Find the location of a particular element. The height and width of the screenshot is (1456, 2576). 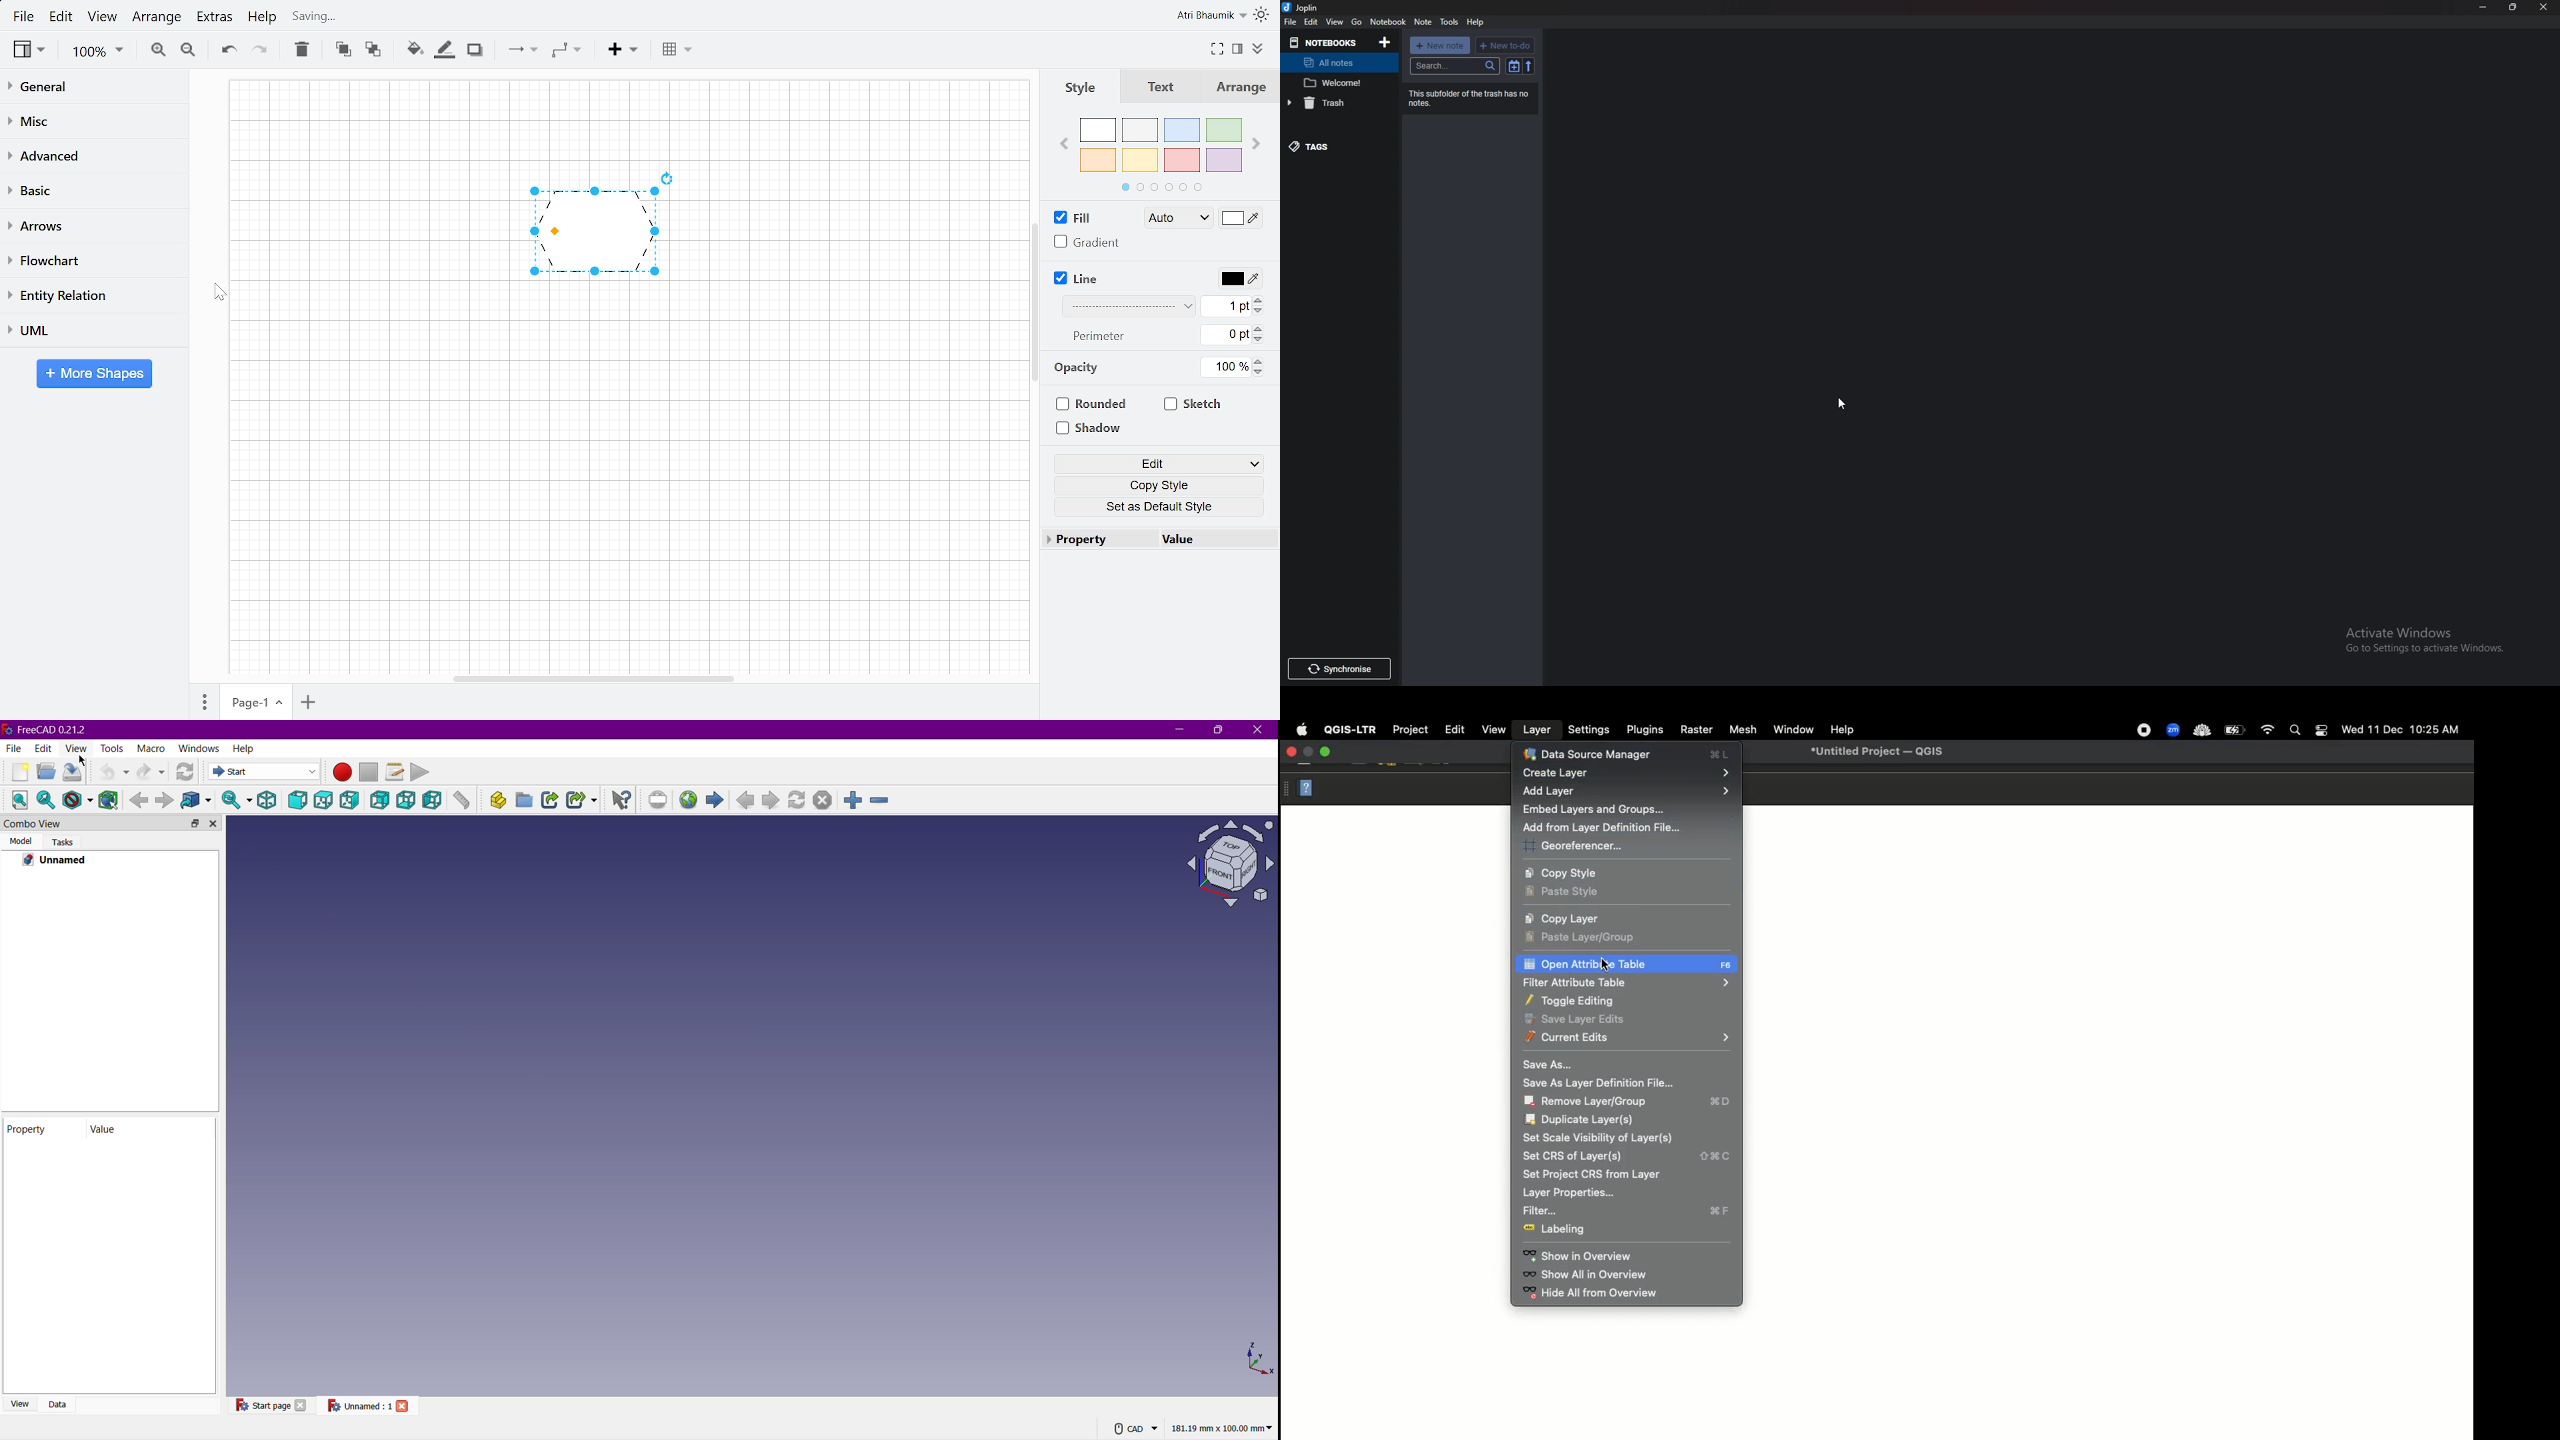

view is located at coordinates (29, 51).